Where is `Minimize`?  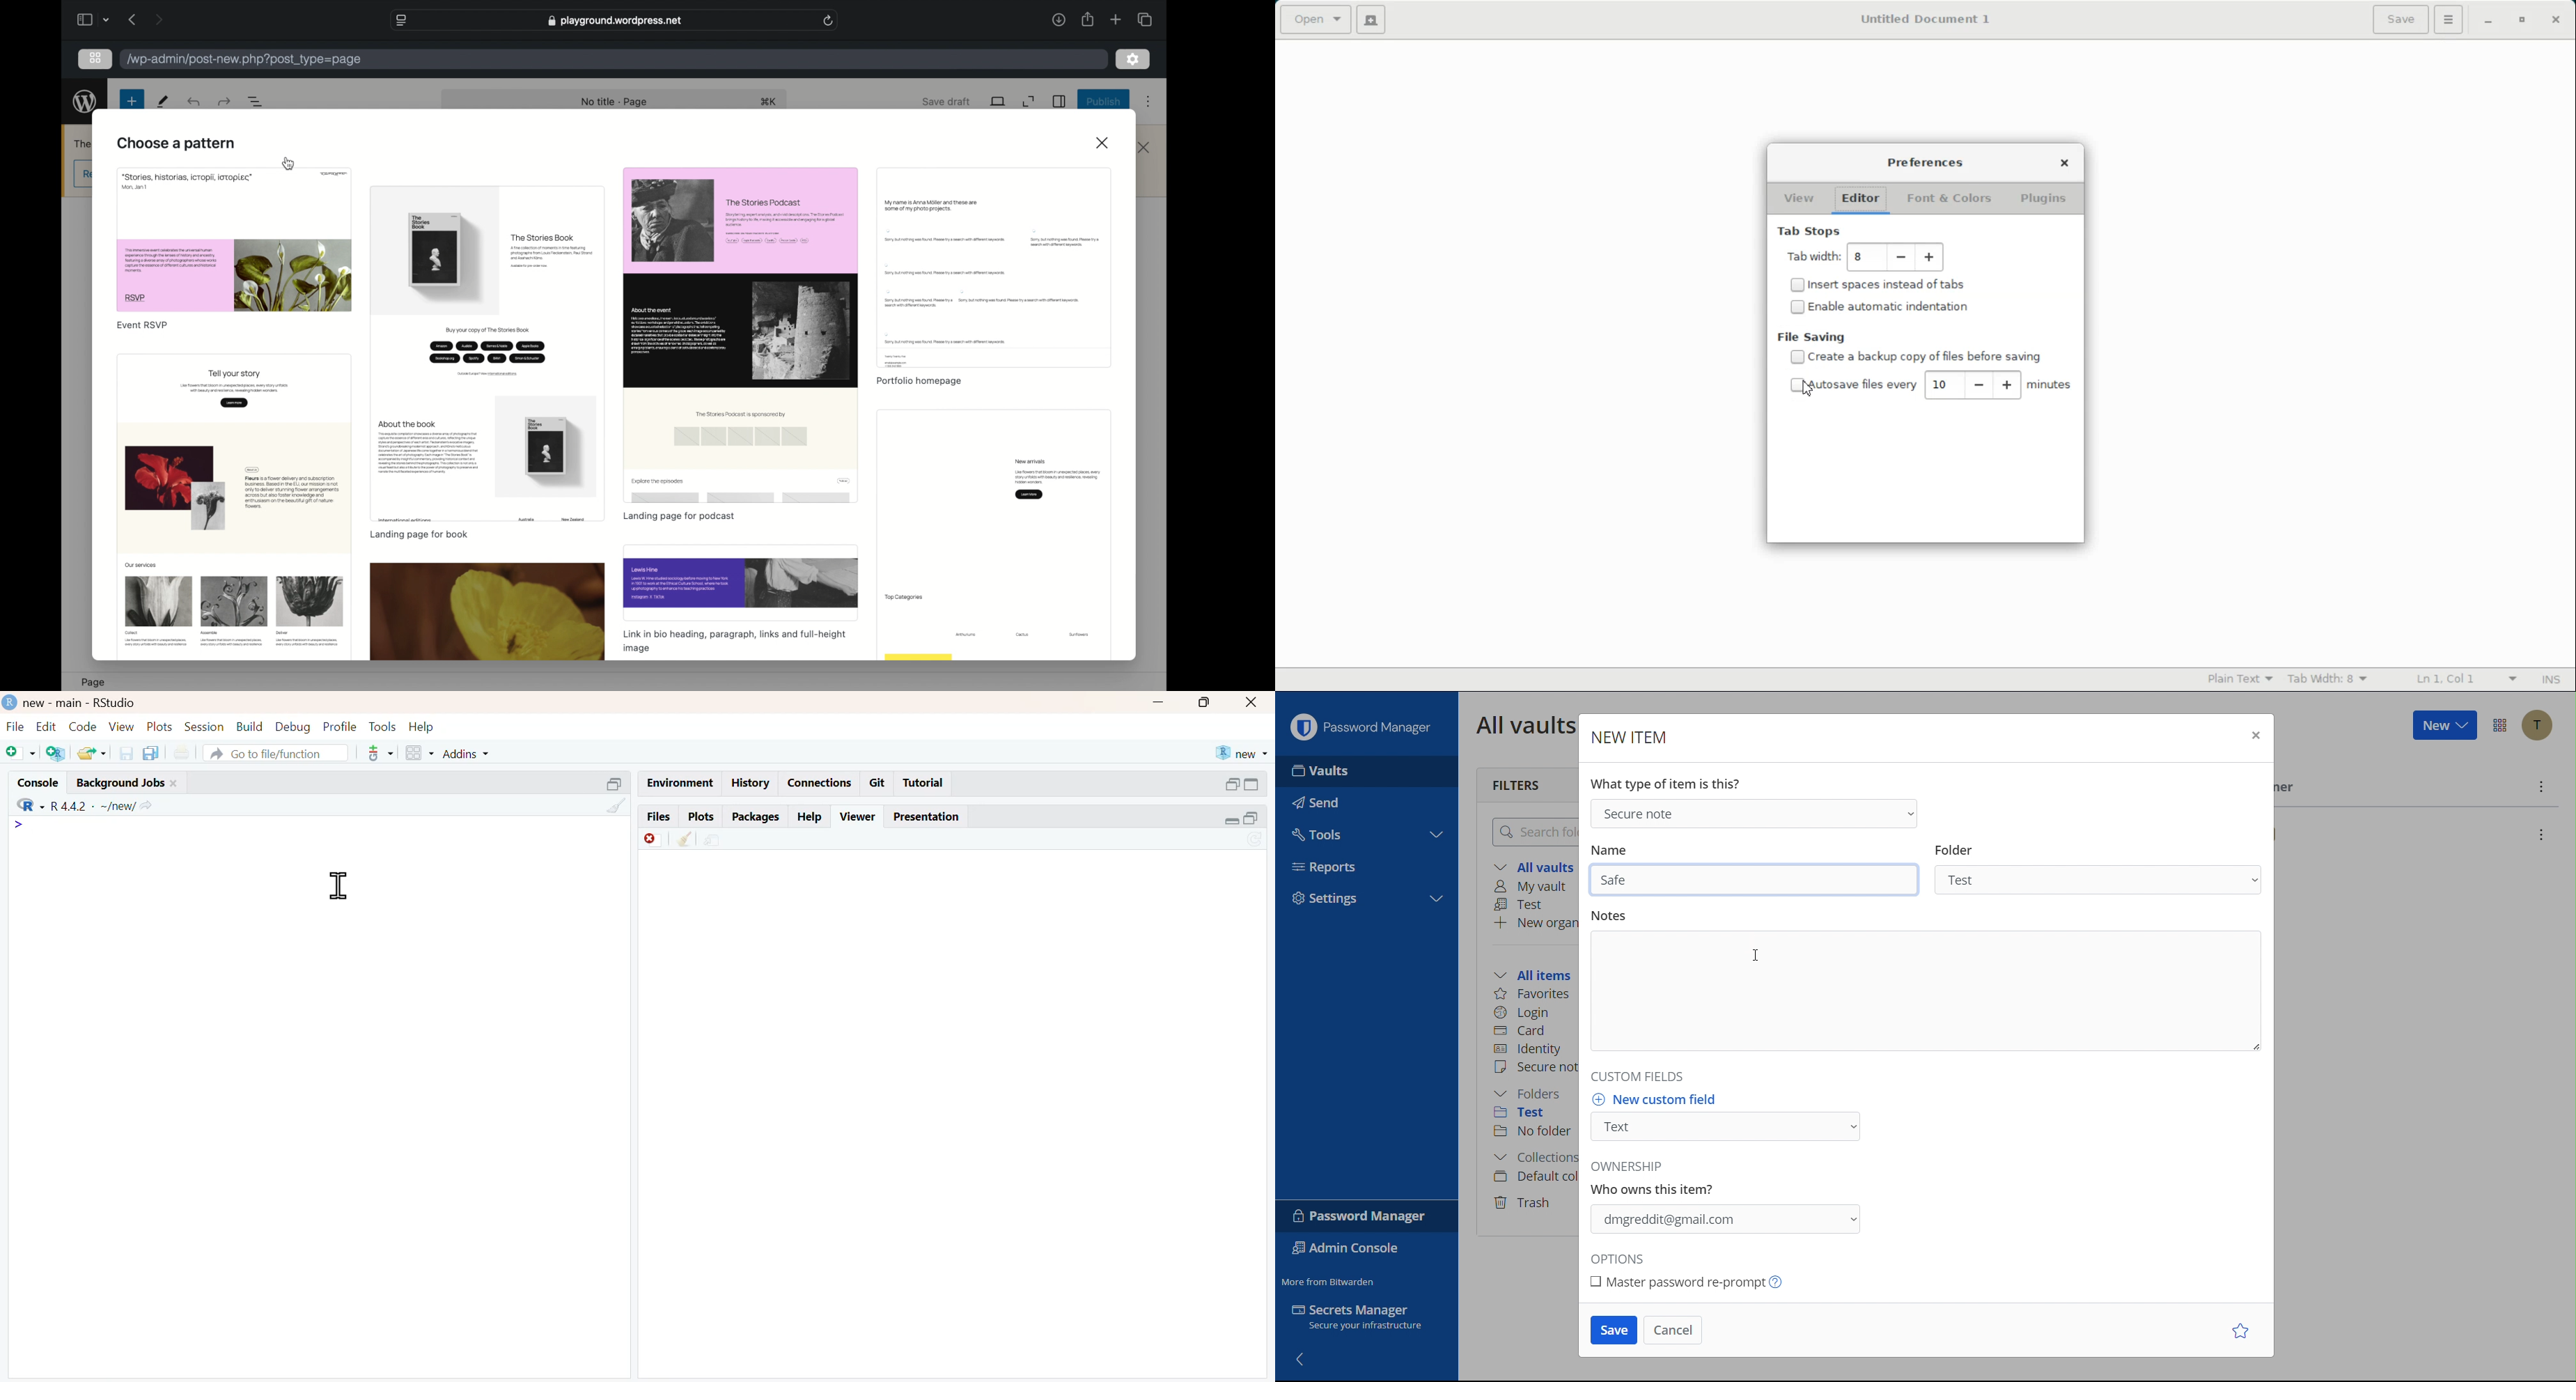 Minimize is located at coordinates (605, 782).